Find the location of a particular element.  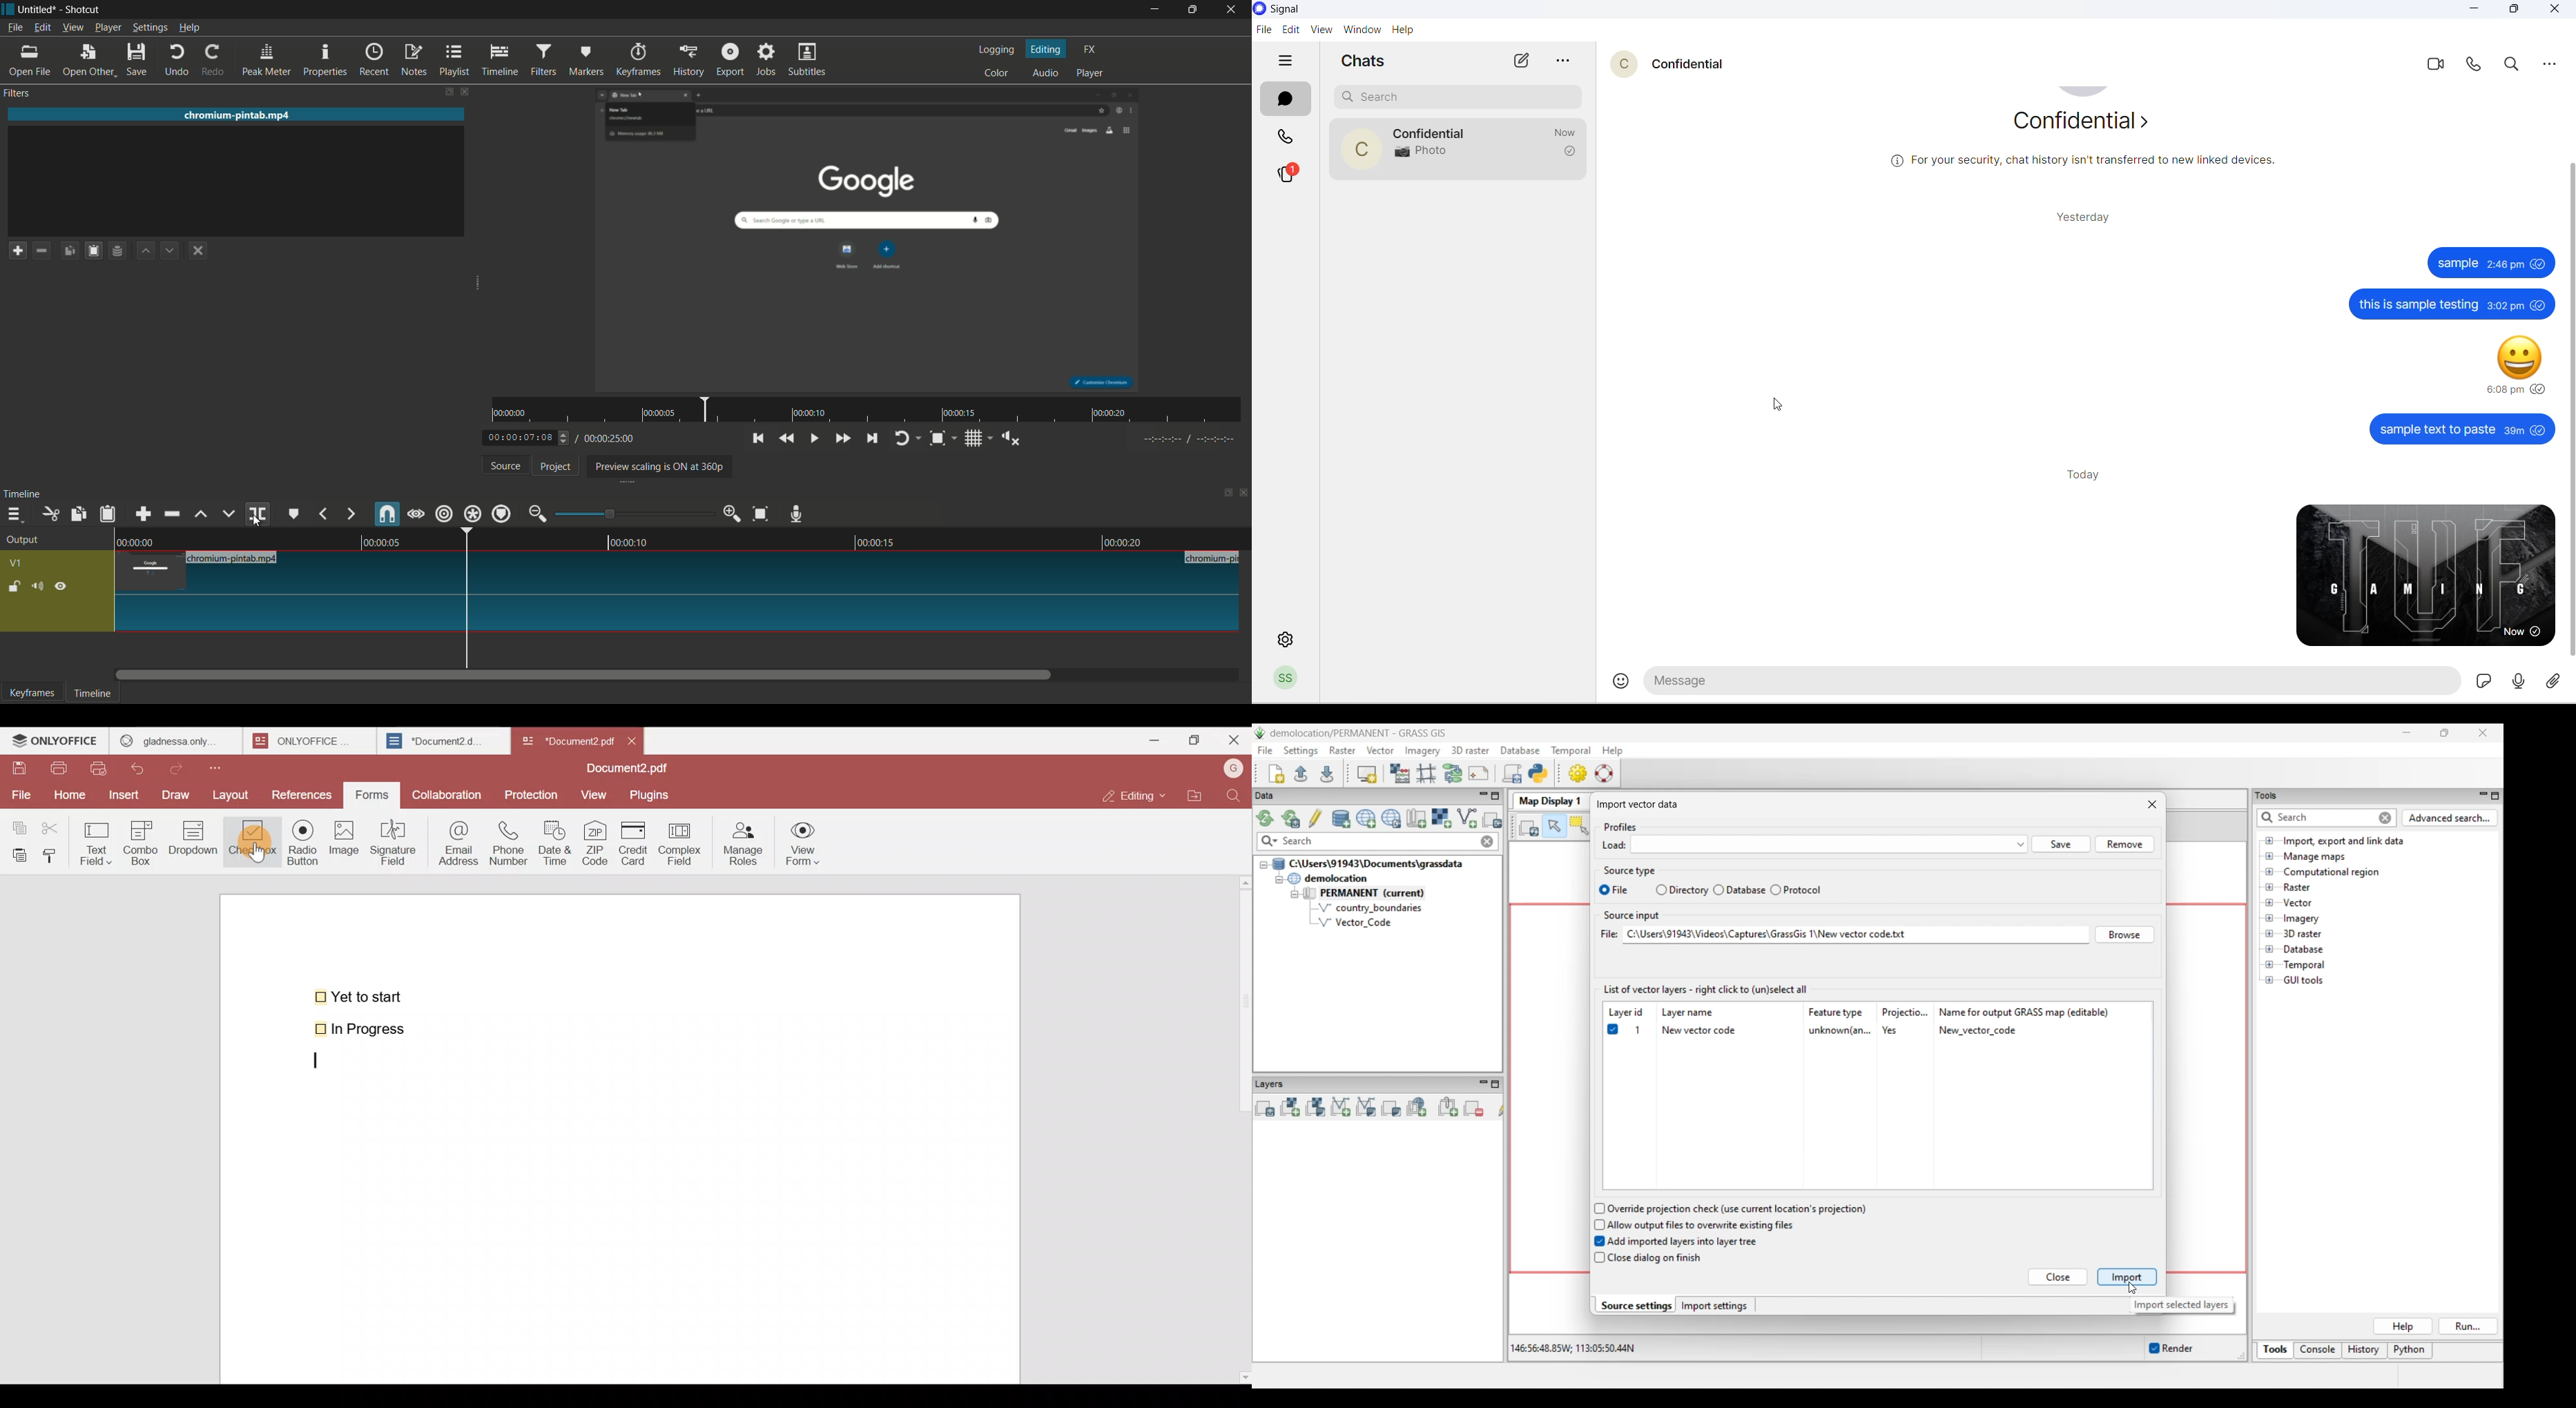

snap is located at coordinates (386, 514).